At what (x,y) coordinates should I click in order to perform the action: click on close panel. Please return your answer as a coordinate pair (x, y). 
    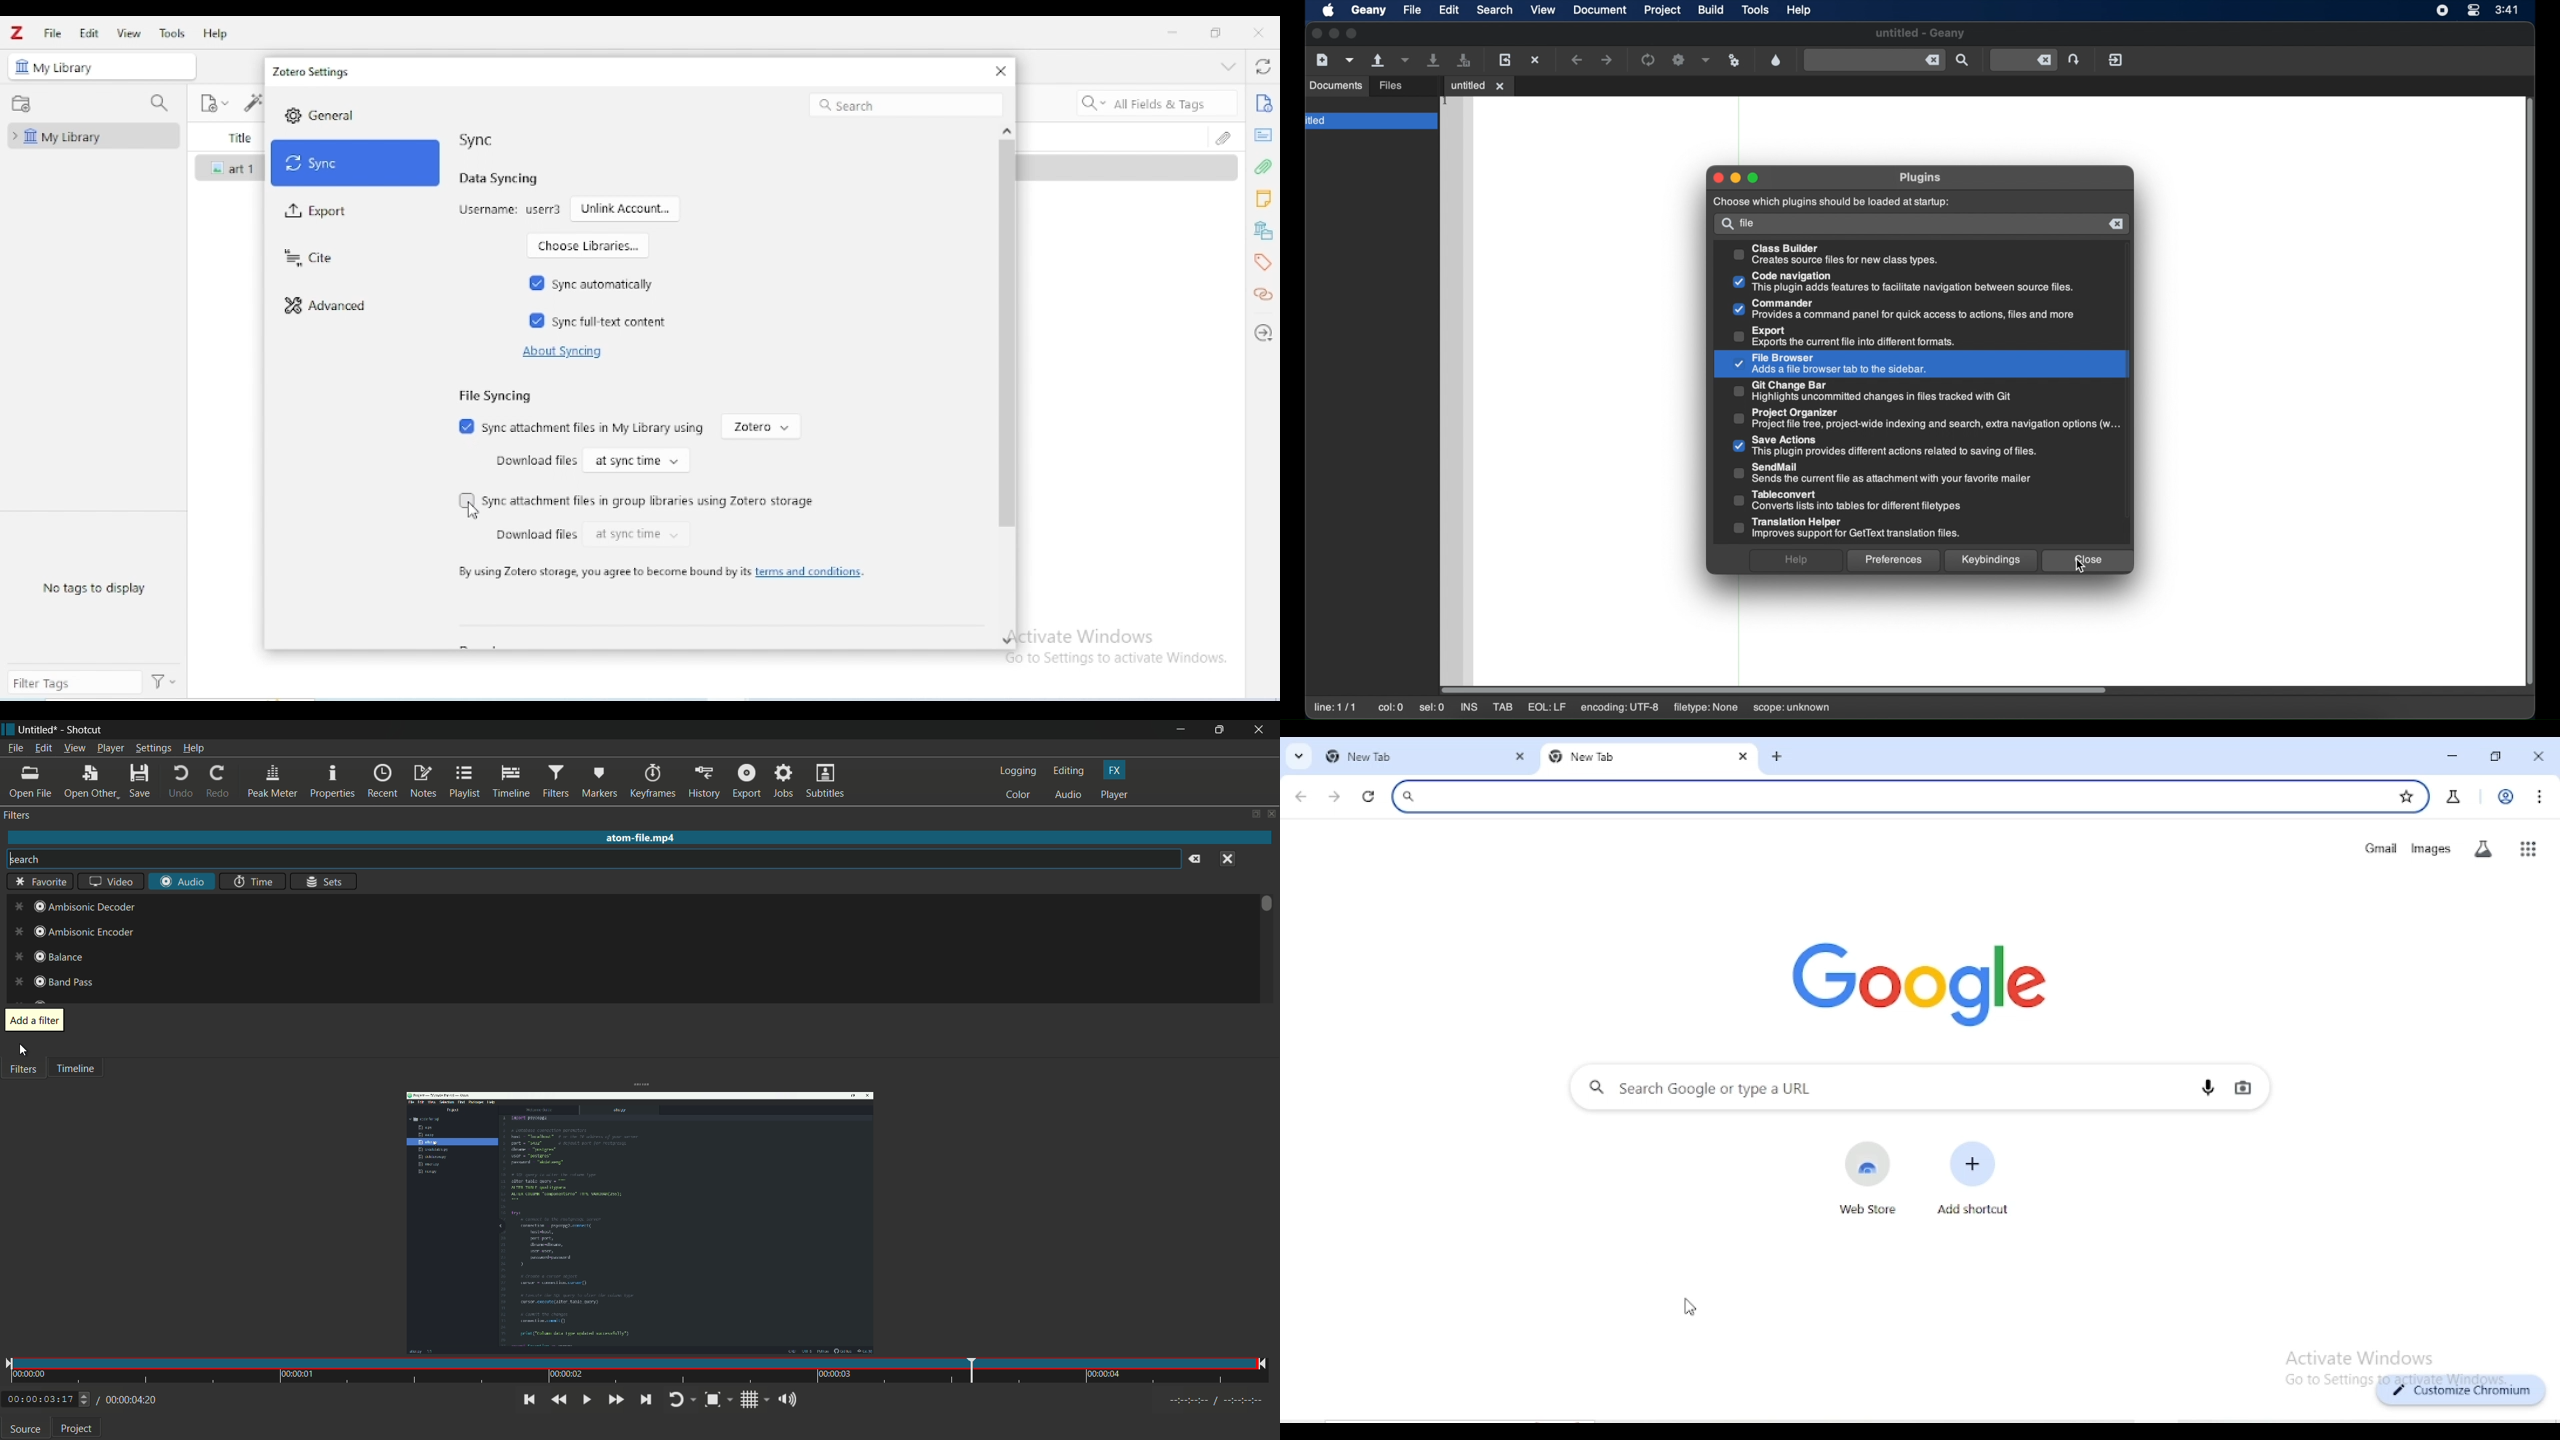
    Looking at the image, I should click on (1272, 813).